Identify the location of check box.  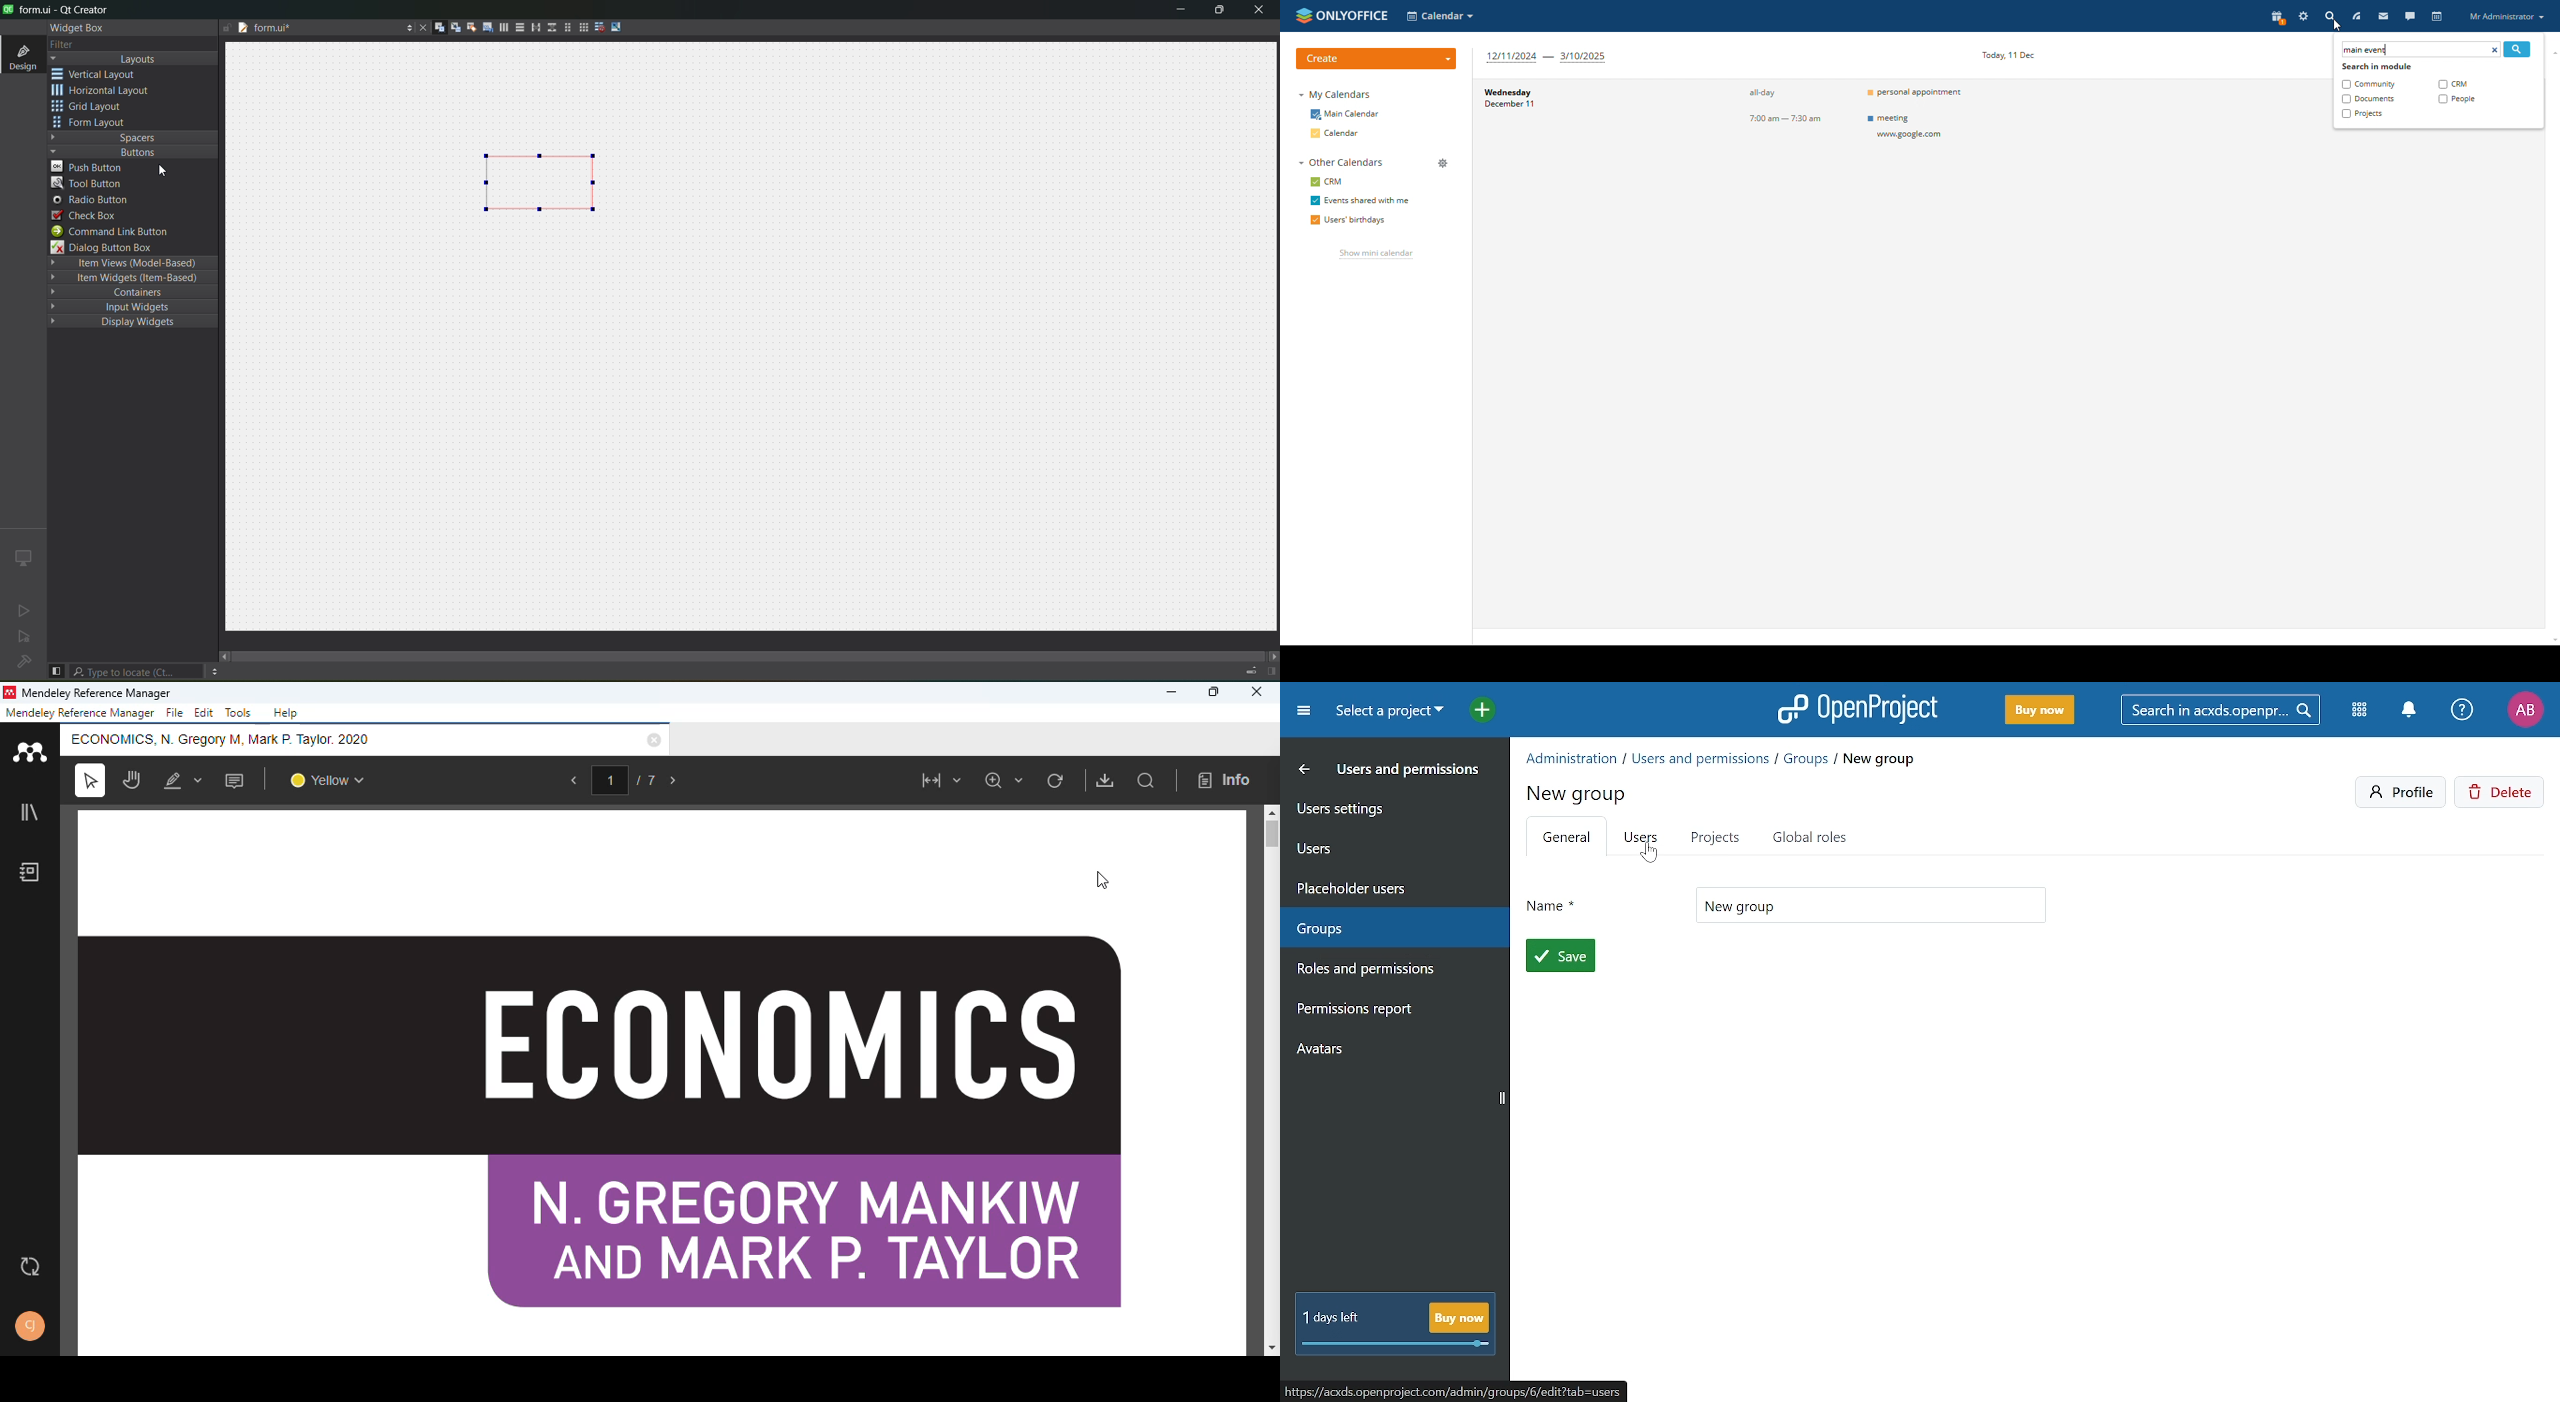
(85, 215).